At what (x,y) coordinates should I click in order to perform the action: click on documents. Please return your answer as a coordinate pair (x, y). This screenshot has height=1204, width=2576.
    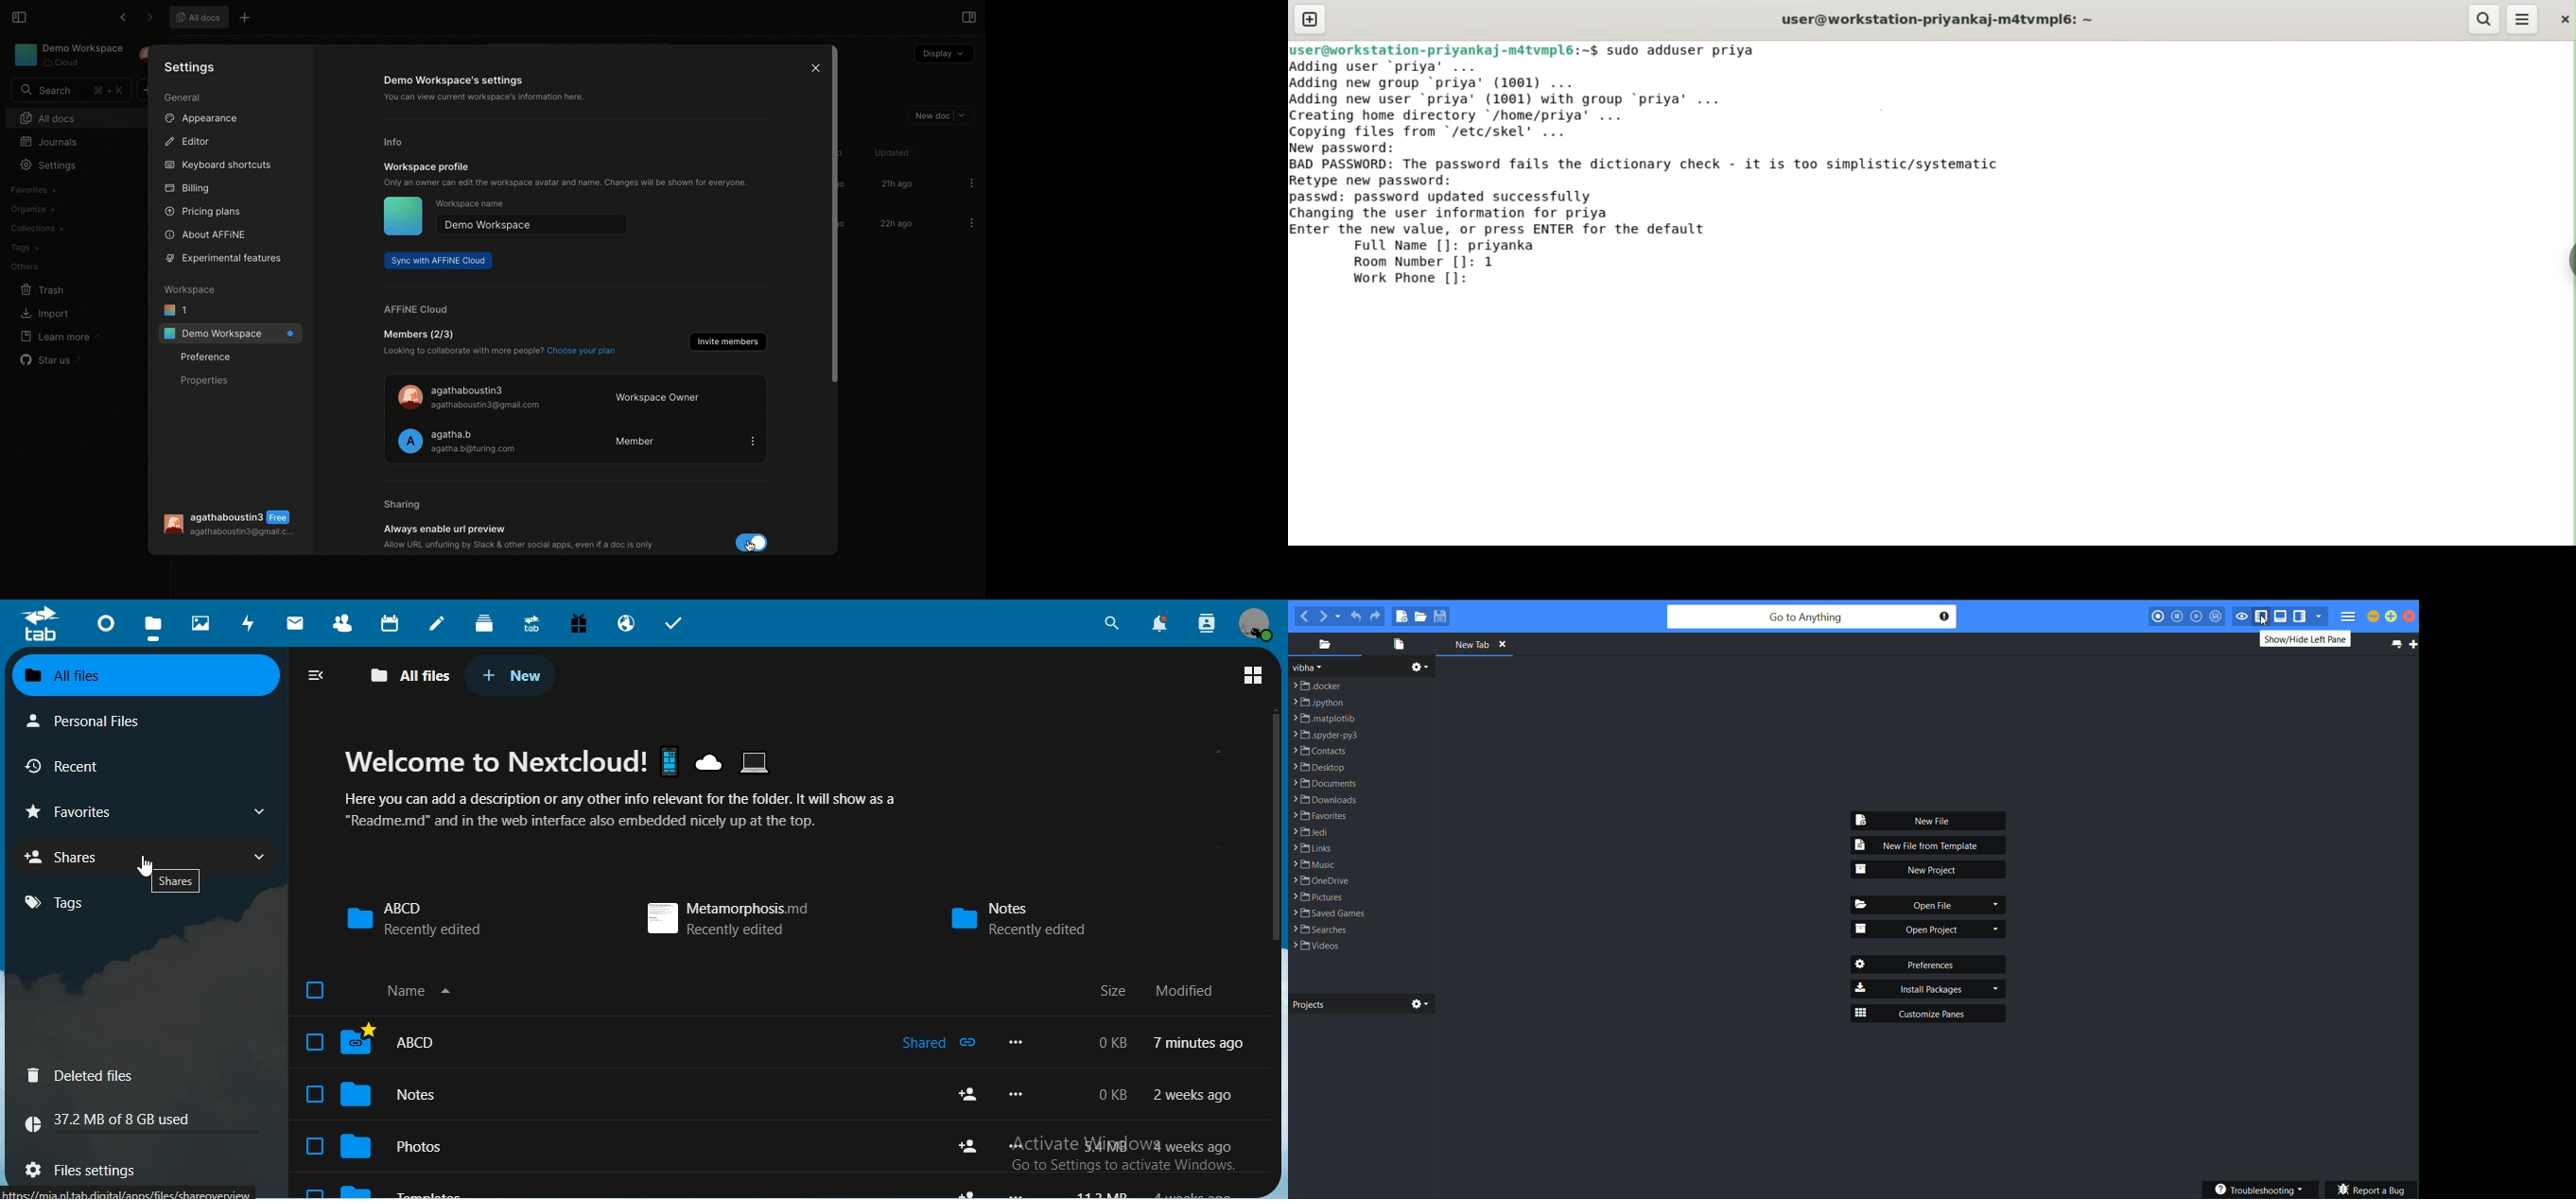
    Looking at the image, I should click on (1326, 784).